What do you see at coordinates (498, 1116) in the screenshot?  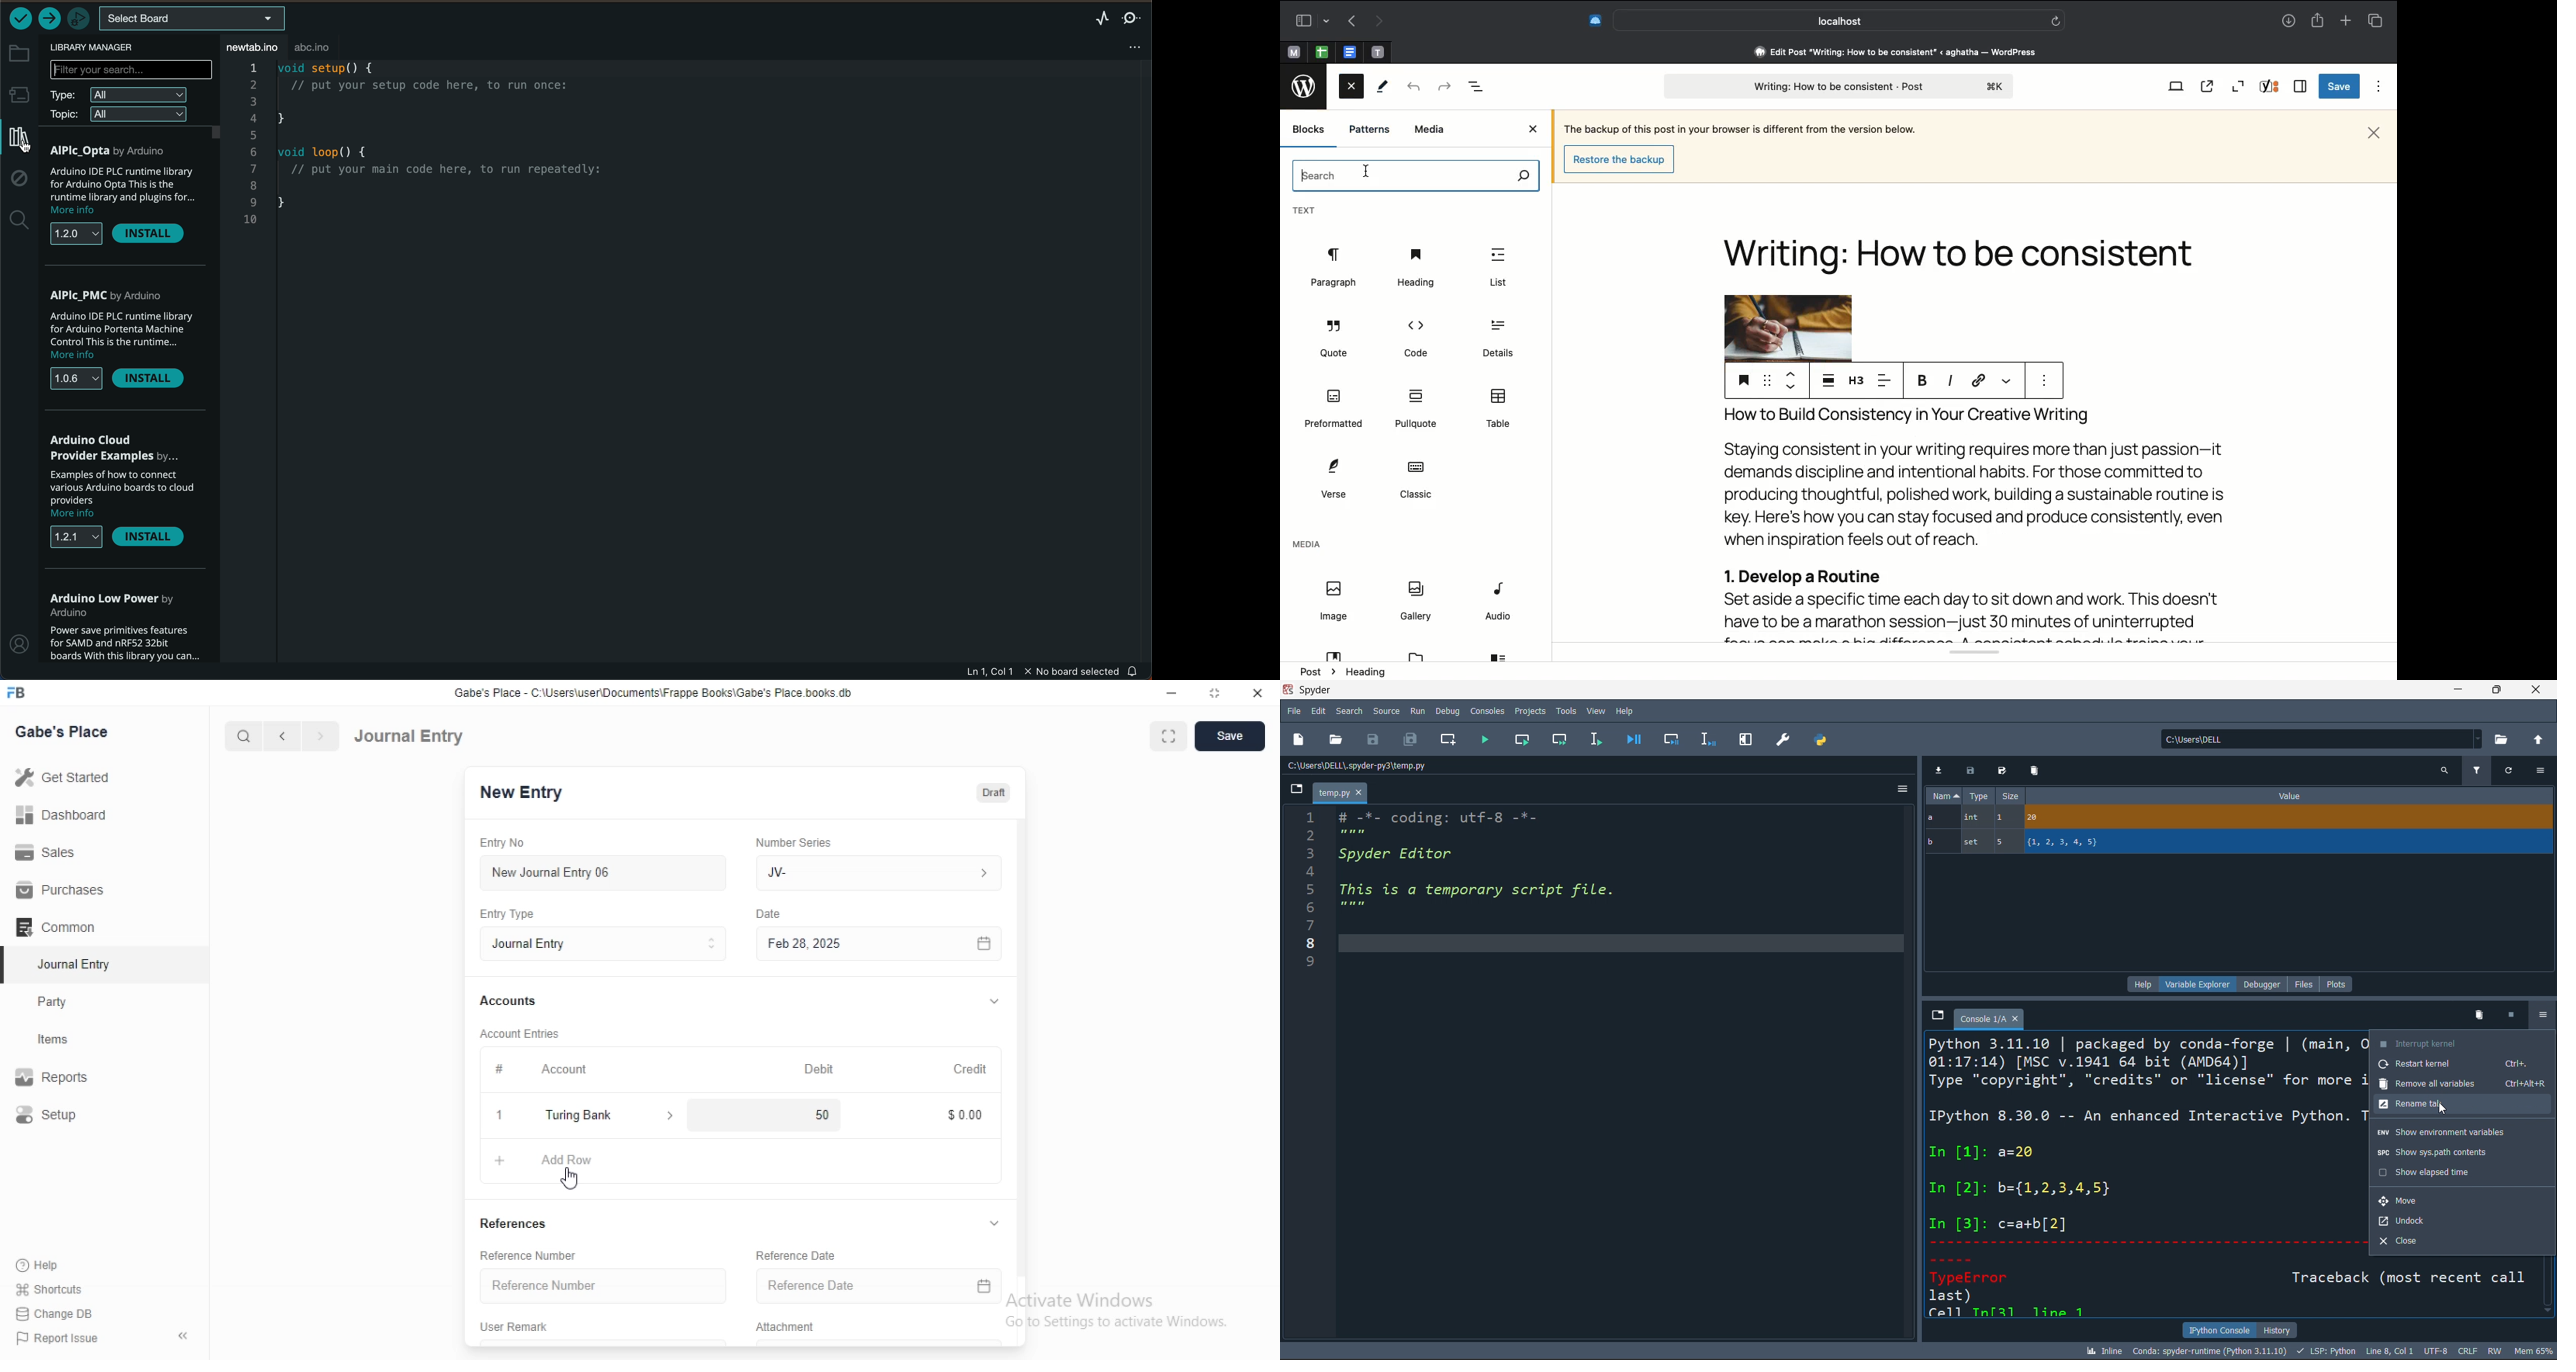 I see `close` at bounding box center [498, 1116].